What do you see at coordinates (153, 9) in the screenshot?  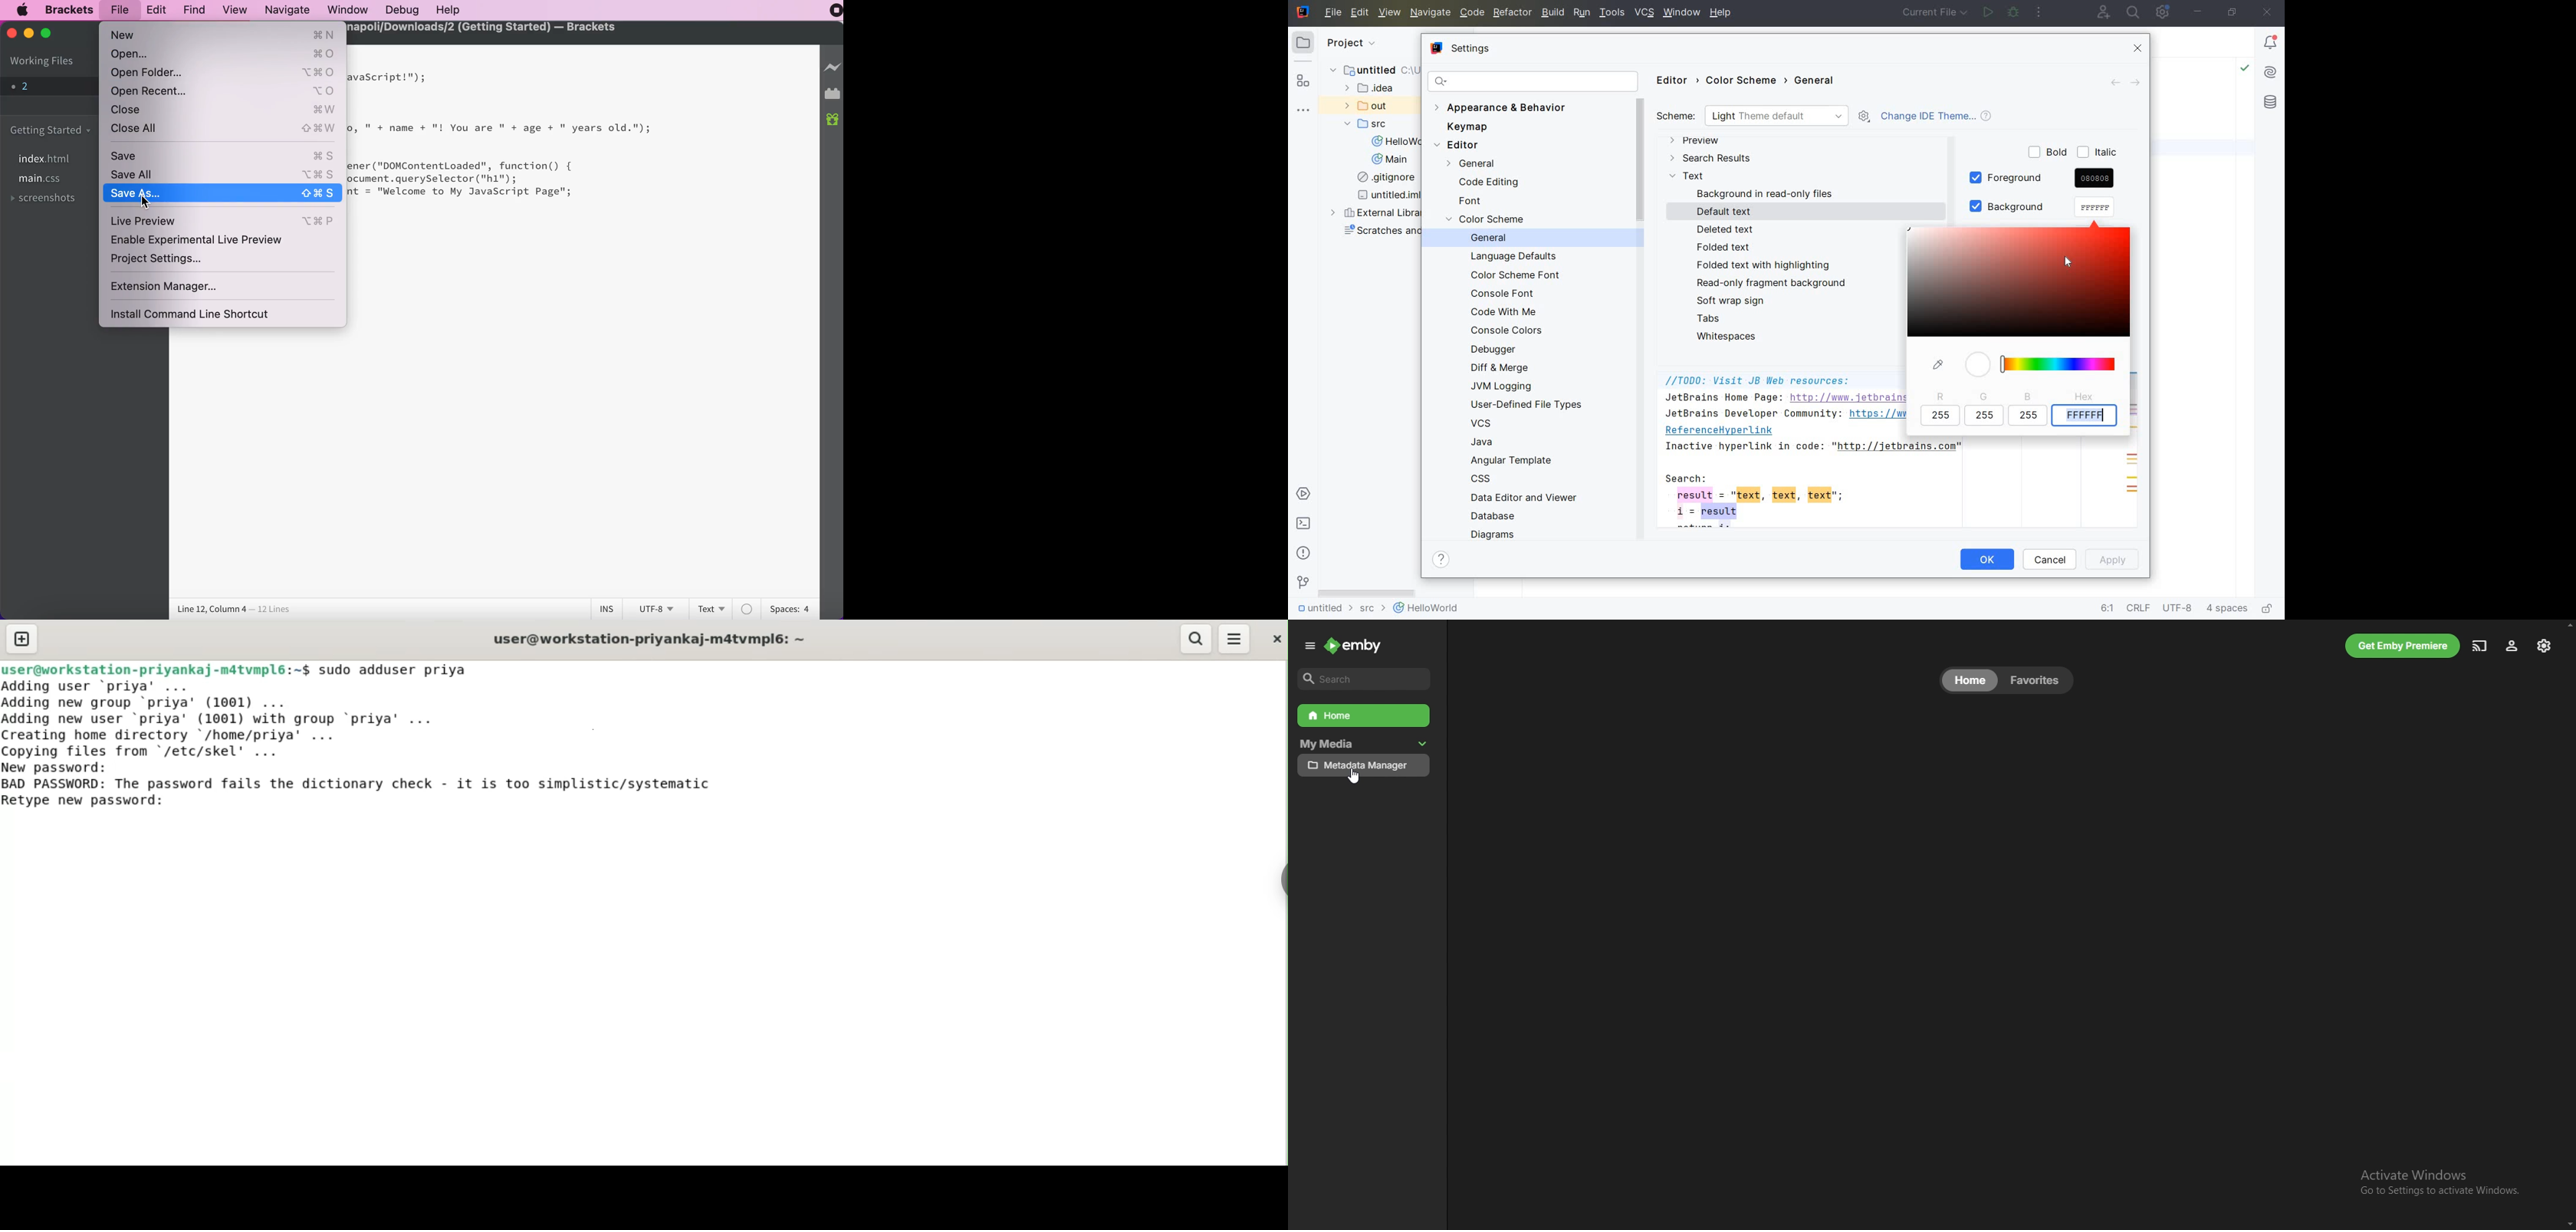 I see `edit` at bounding box center [153, 9].